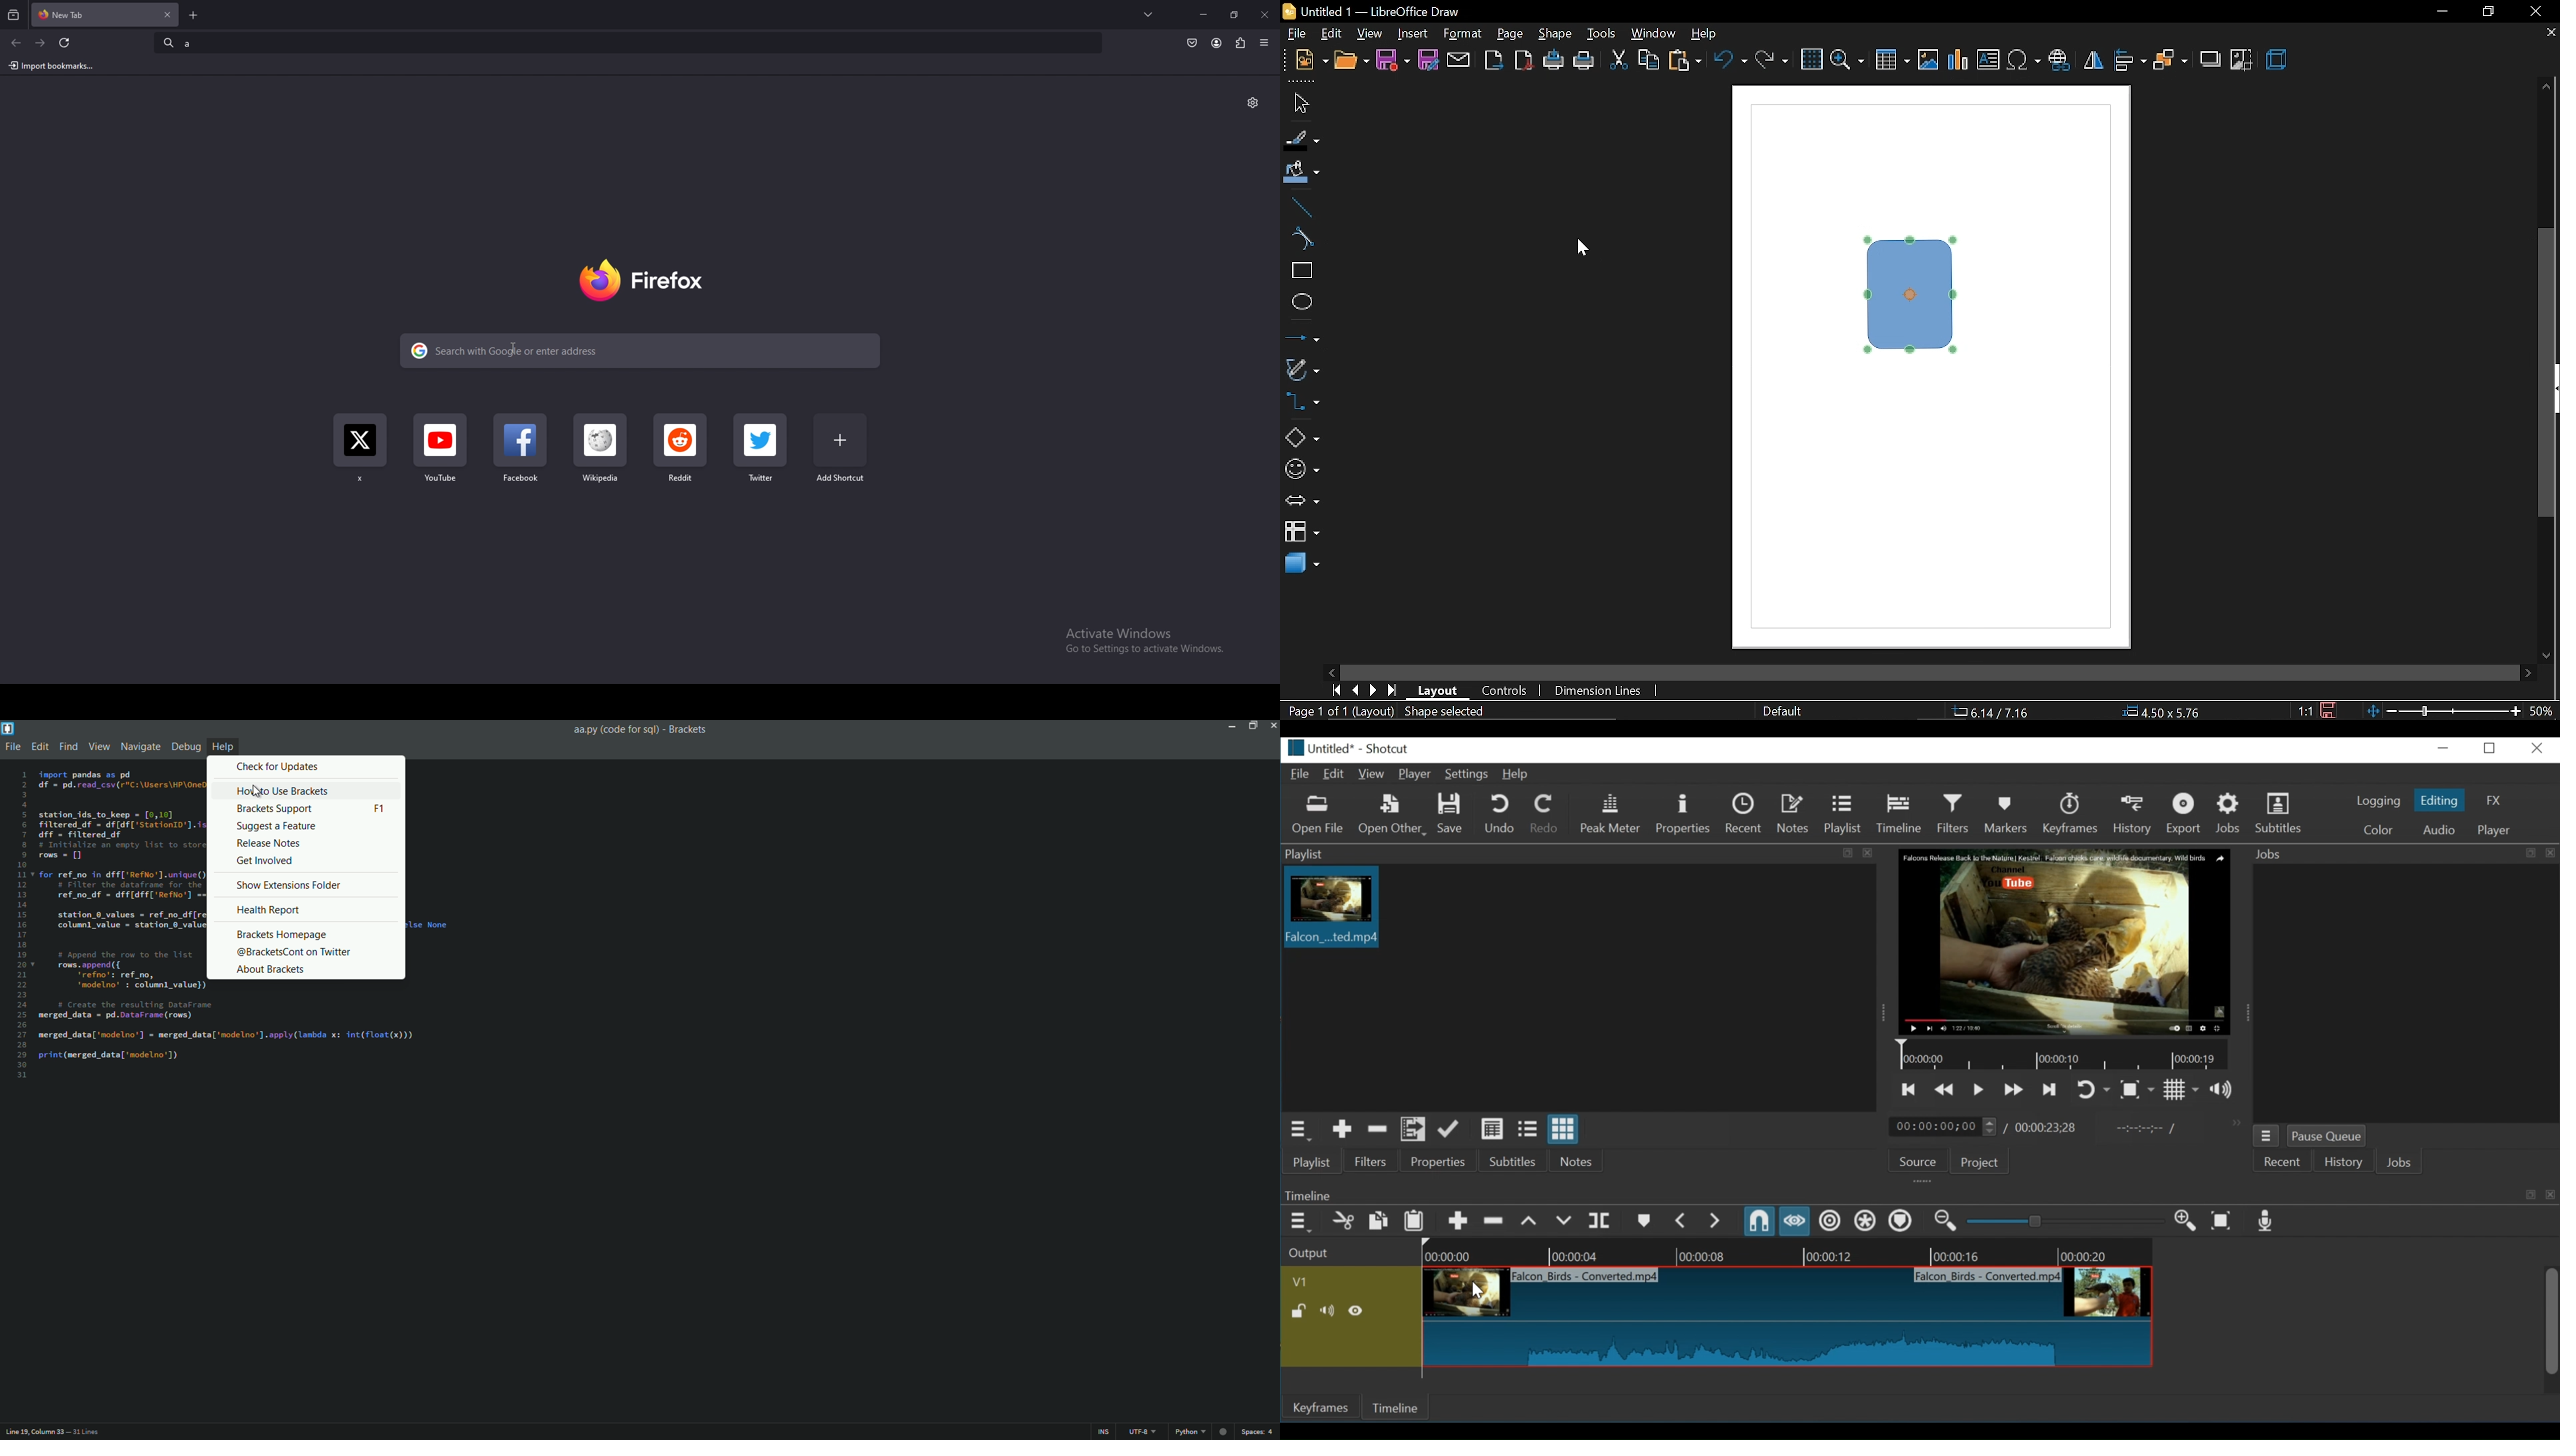  What do you see at coordinates (1655, 34) in the screenshot?
I see `window` at bounding box center [1655, 34].